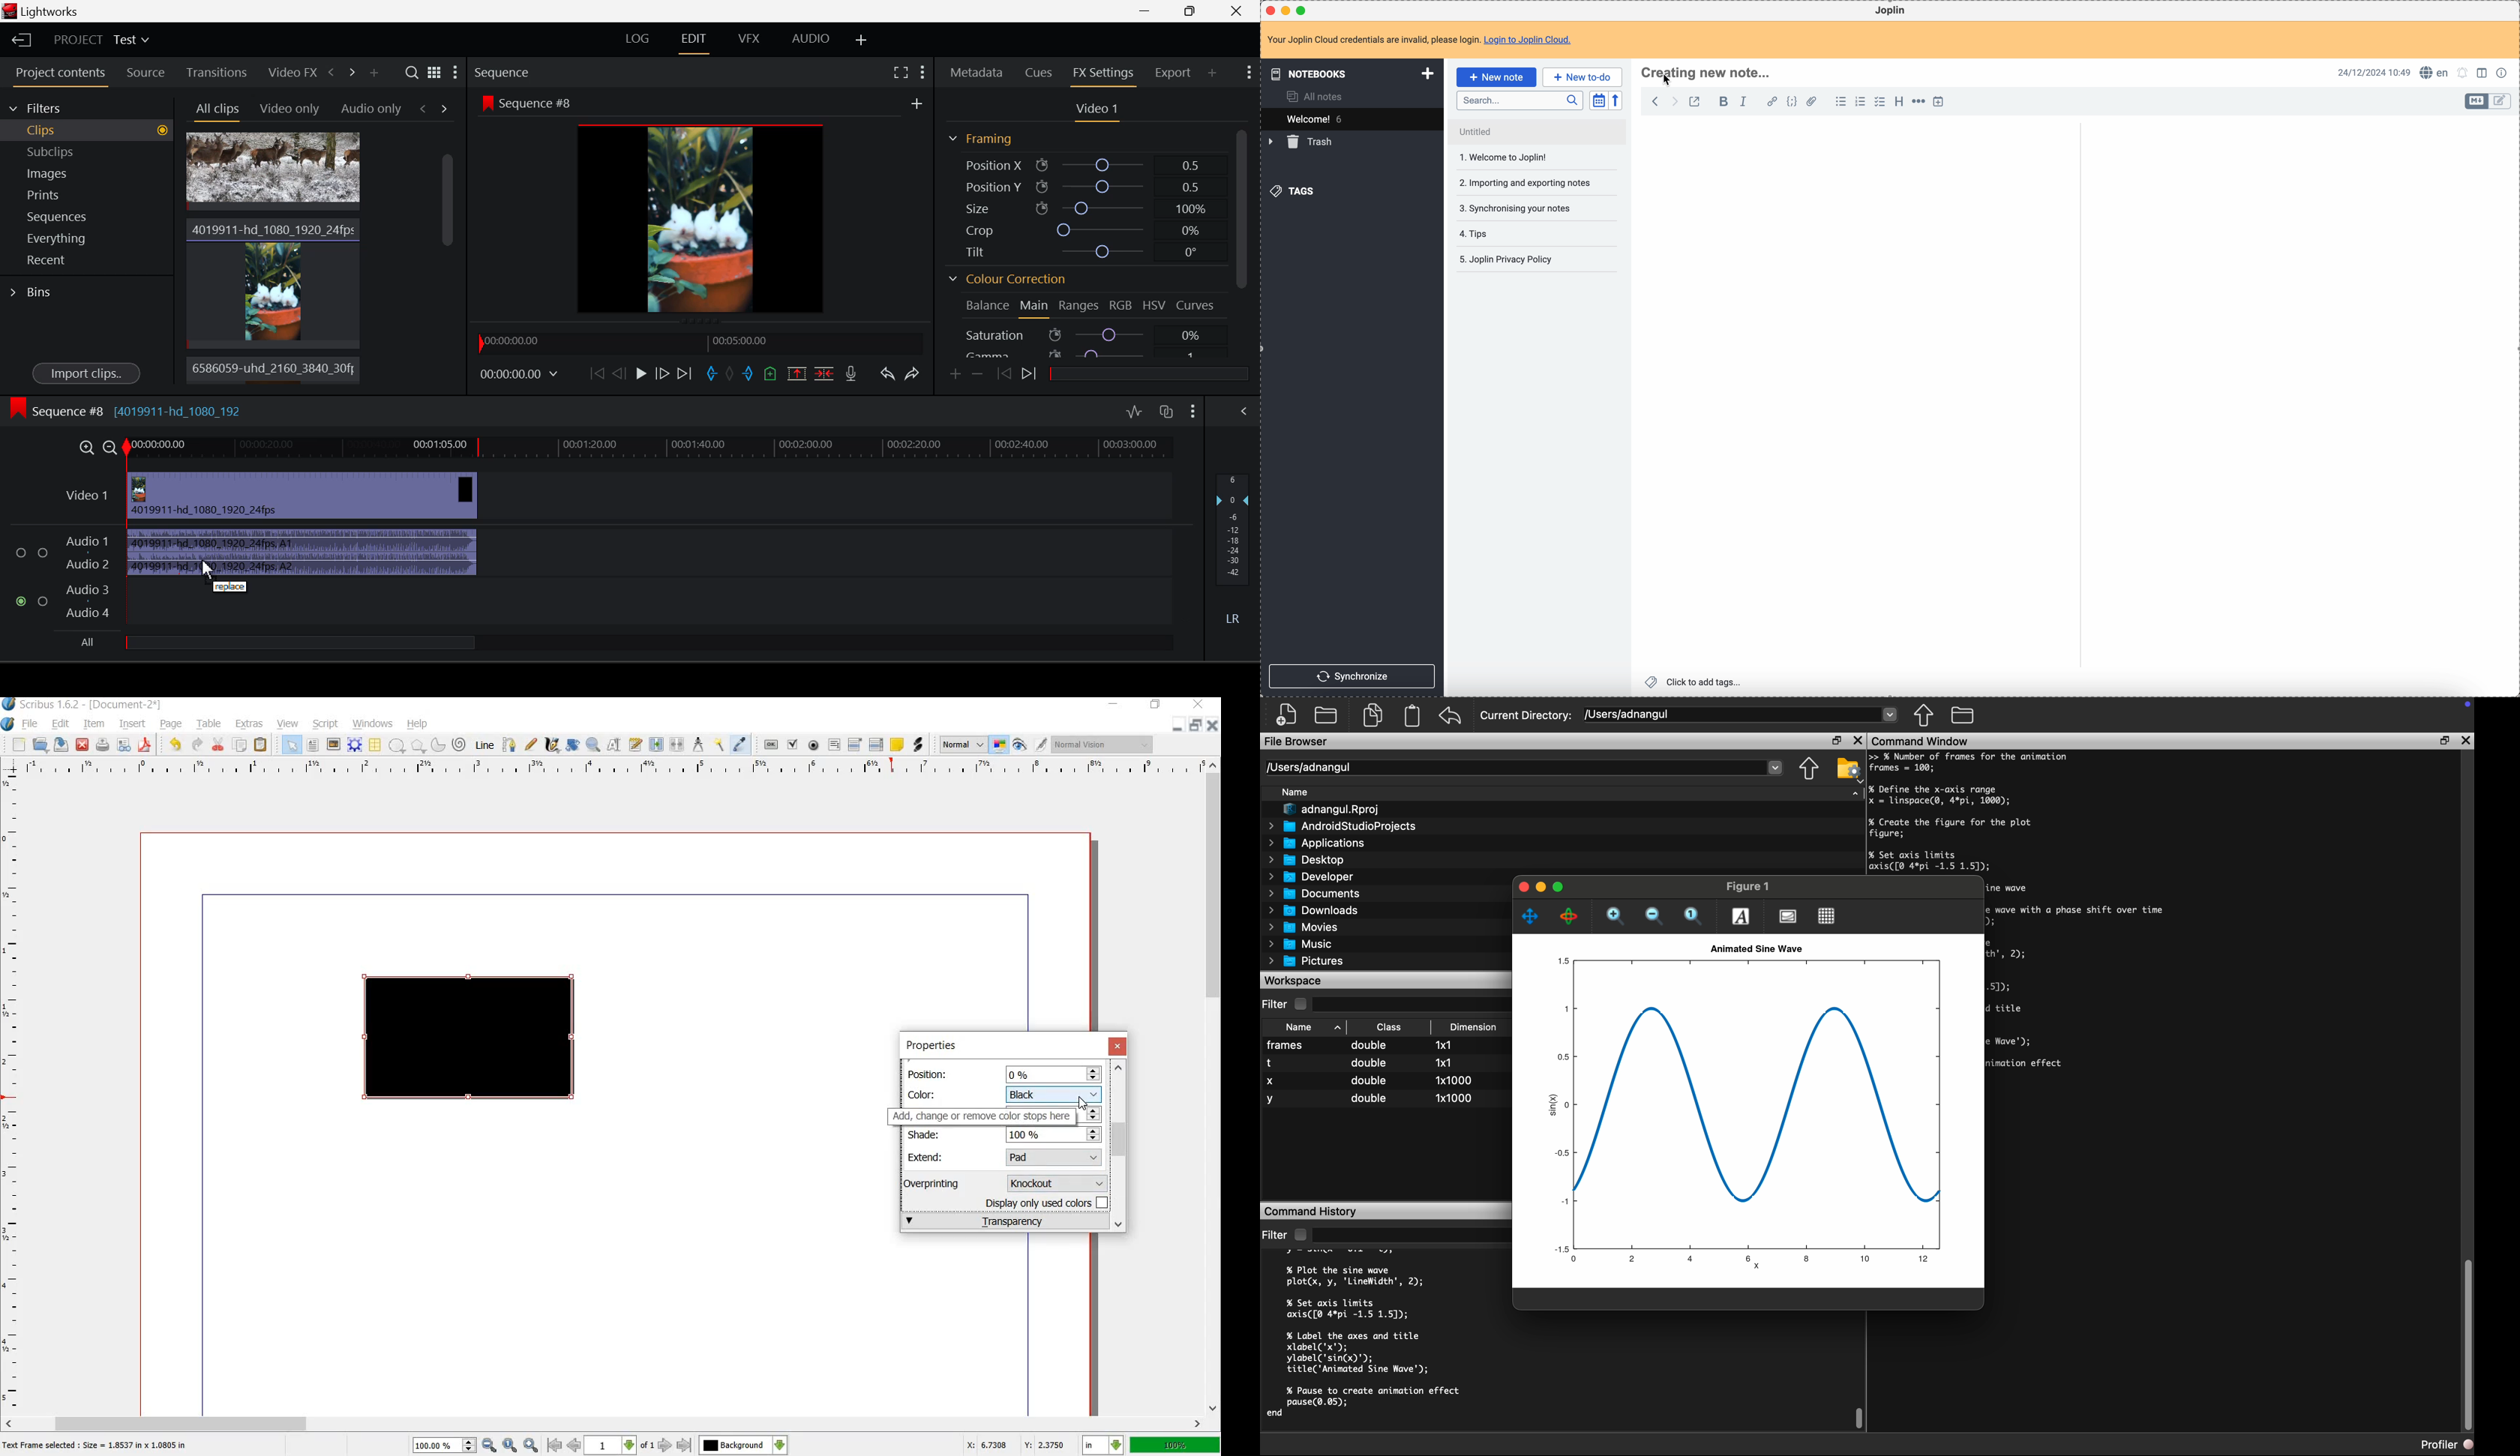 The image size is (2520, 1456). What do you see at coordinates (18, 39) in the screenshot?
I see `Back to Homepage` at bounding box center [18, 39].